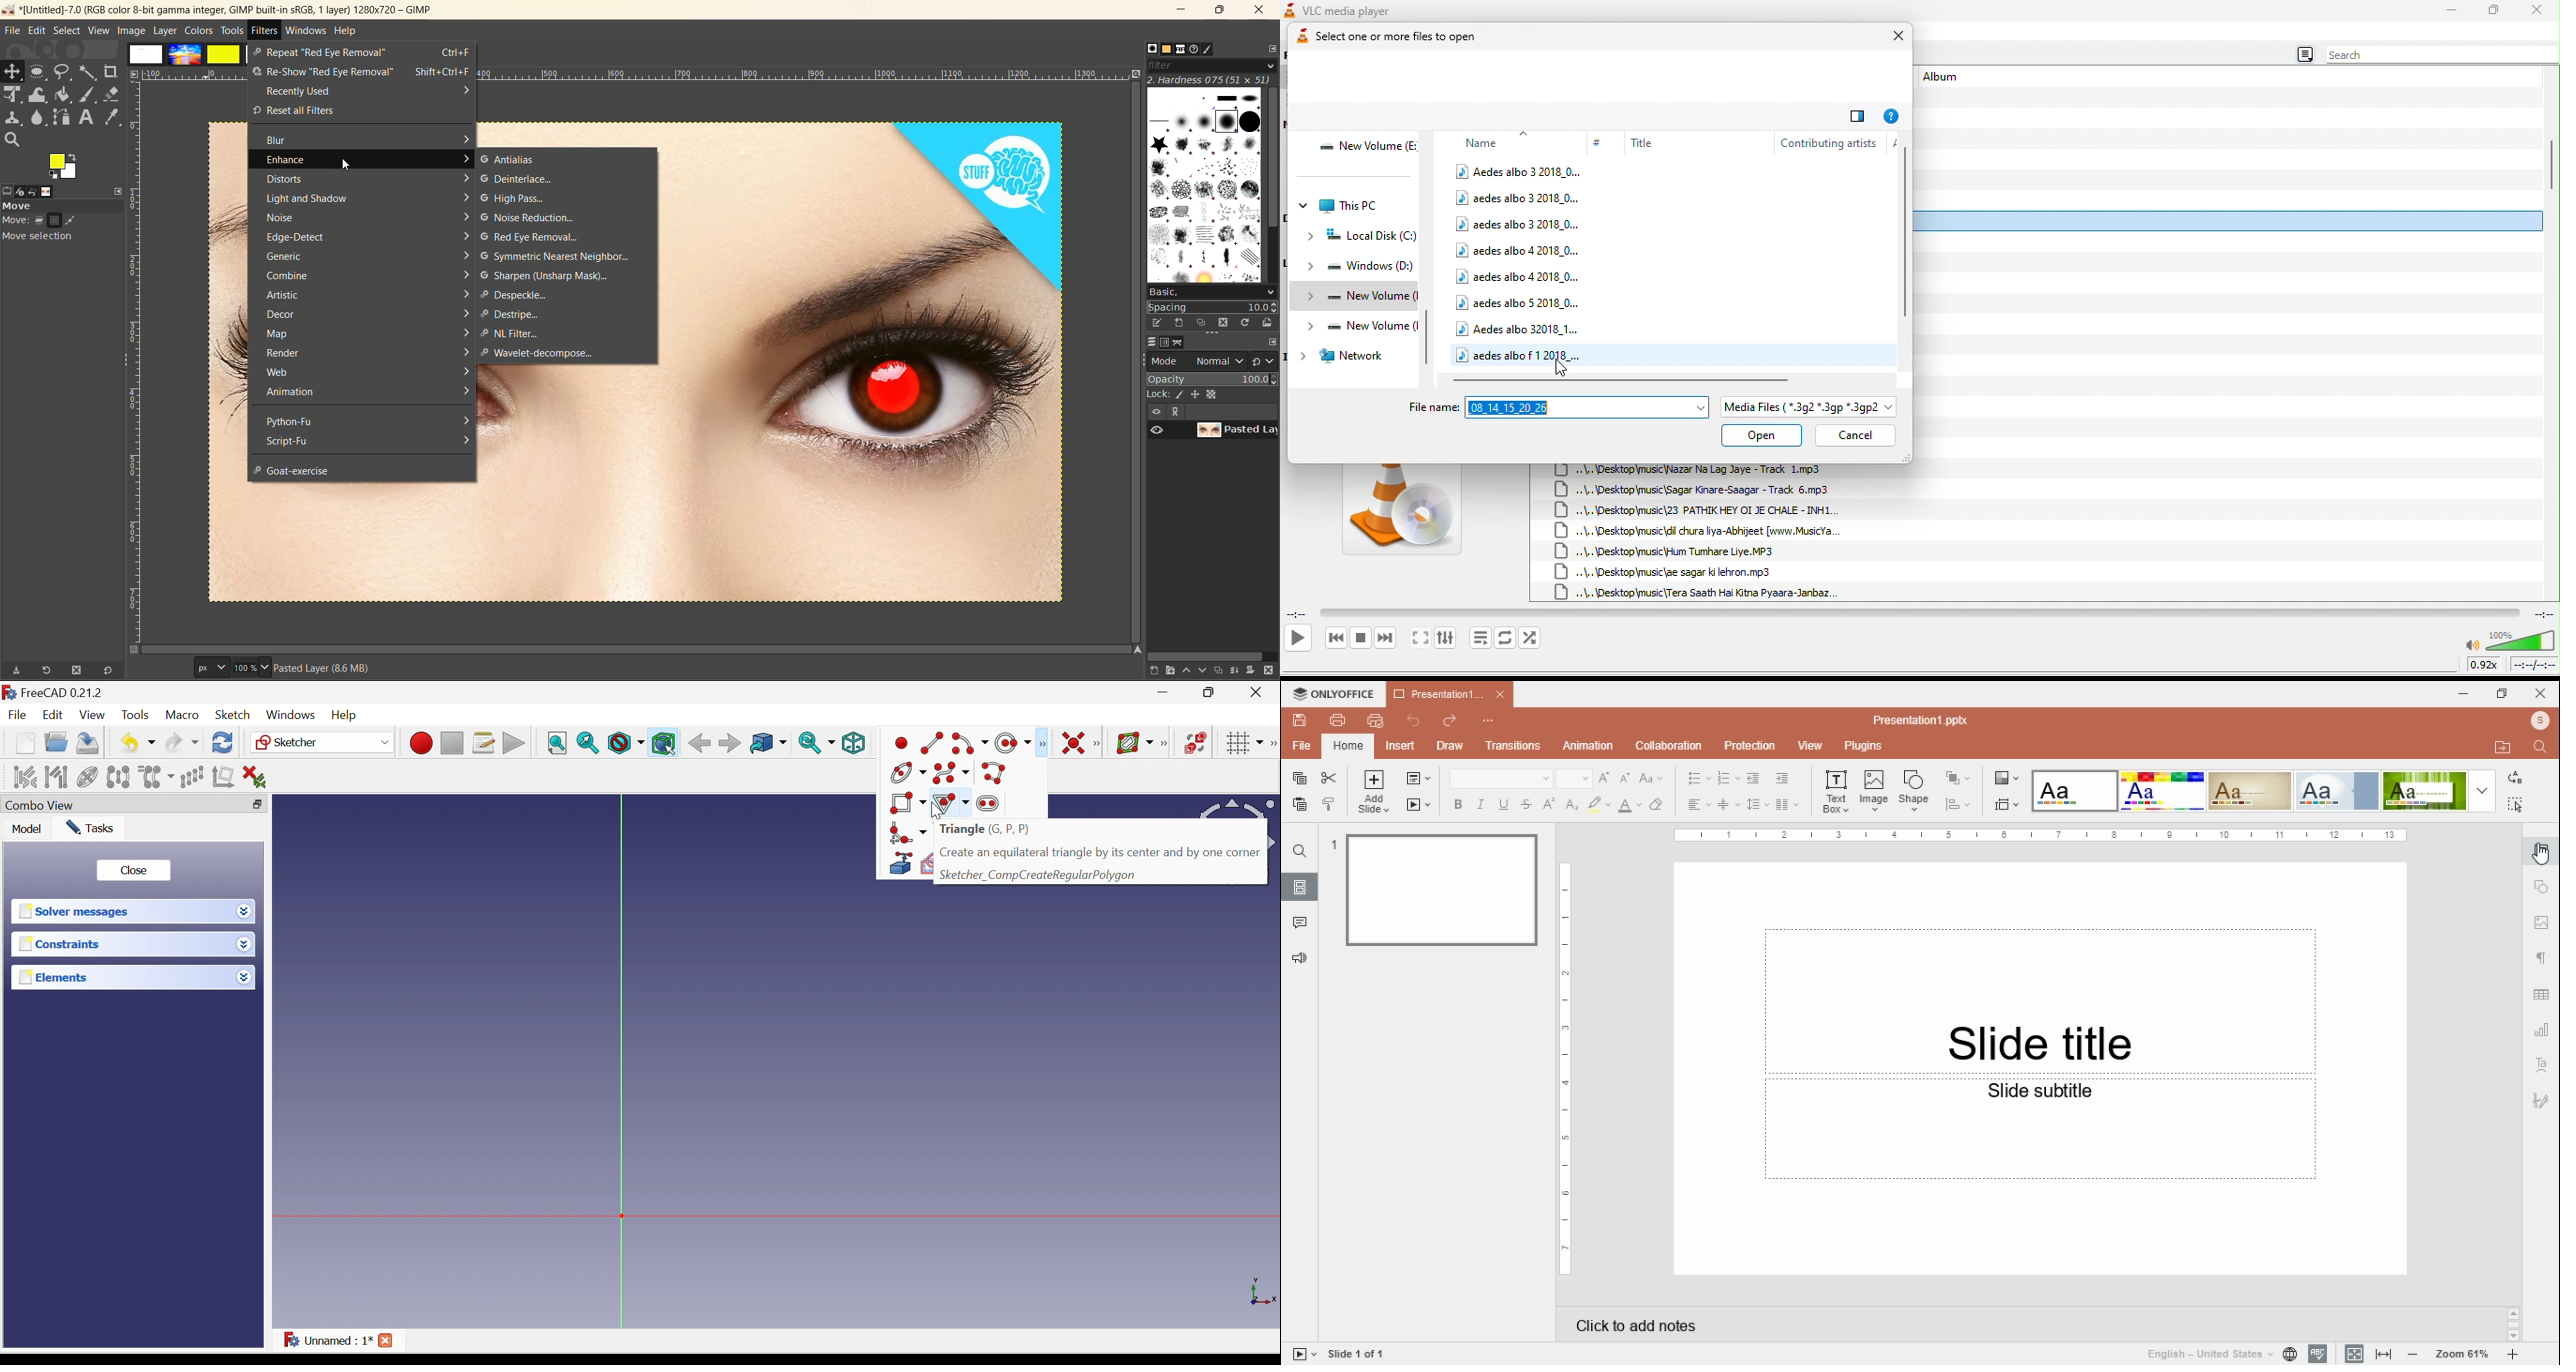 The width and height of the screenshot is (2576, 1372). I want to click on animation, so click(1585, 746).